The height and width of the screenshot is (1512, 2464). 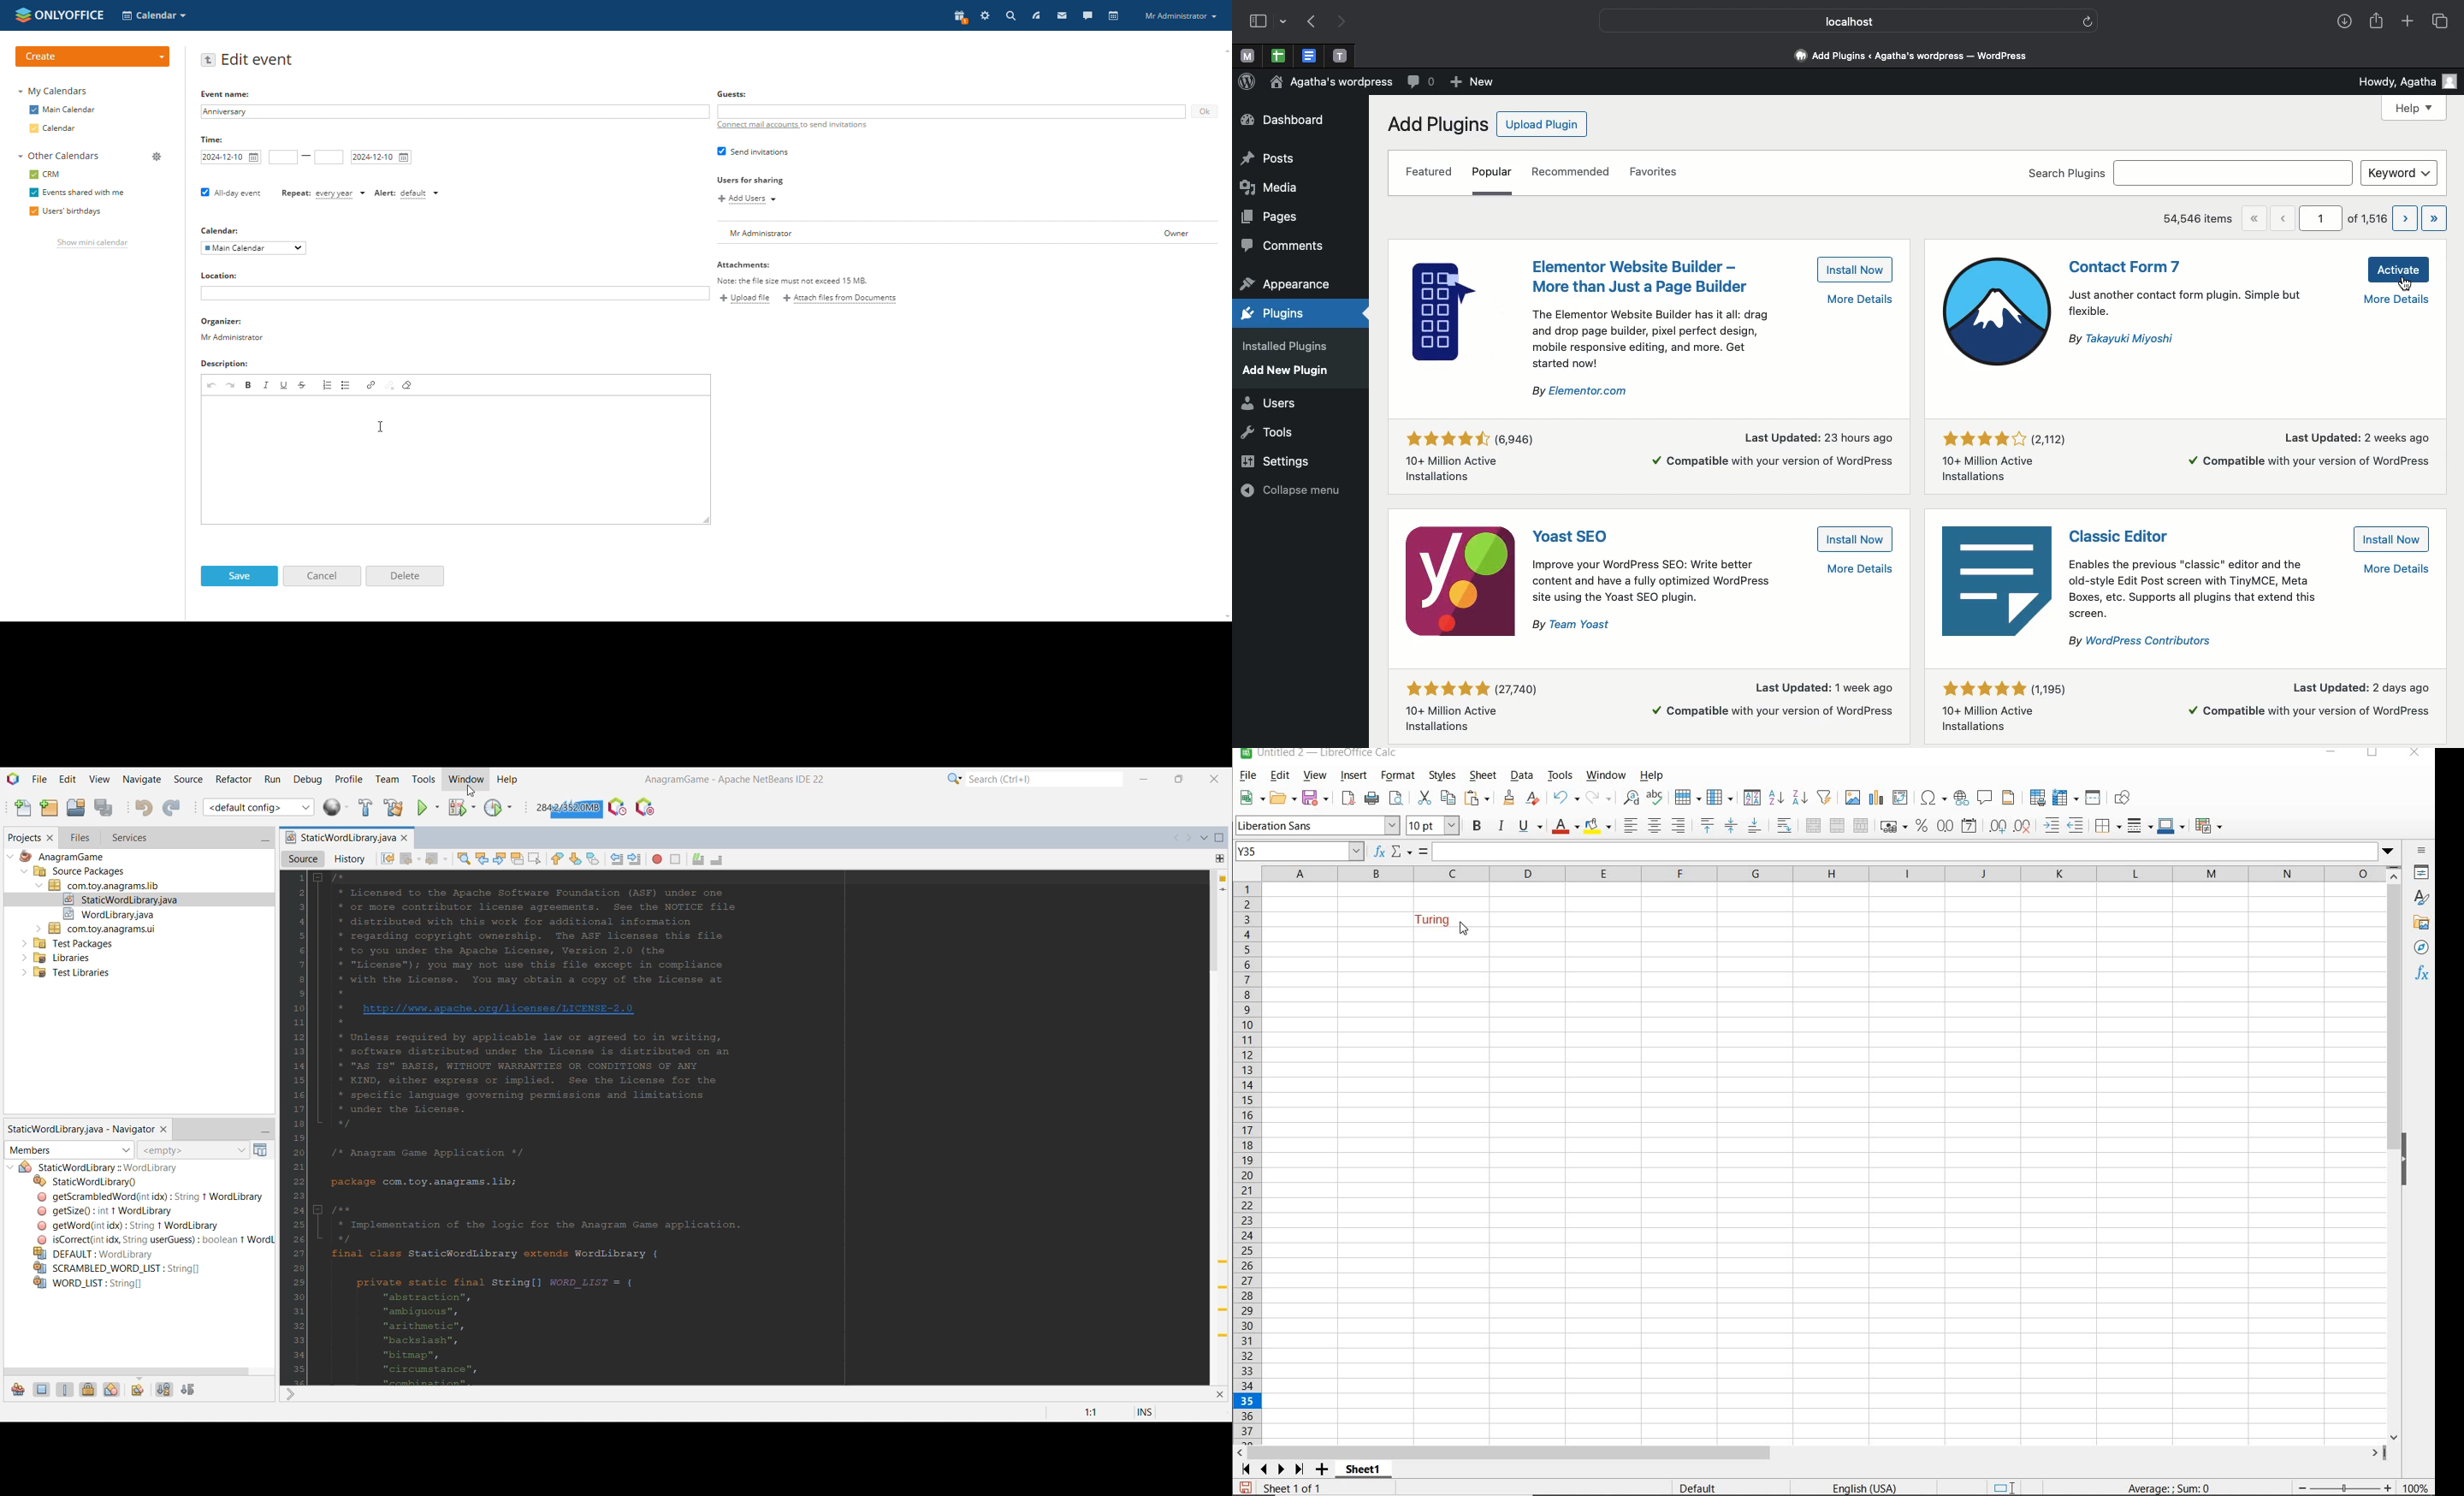 What do you see at coordinates (1810, 1453) in the screenshot?
I see `SCROLLBAR` at bounding box center [1810, 1453].